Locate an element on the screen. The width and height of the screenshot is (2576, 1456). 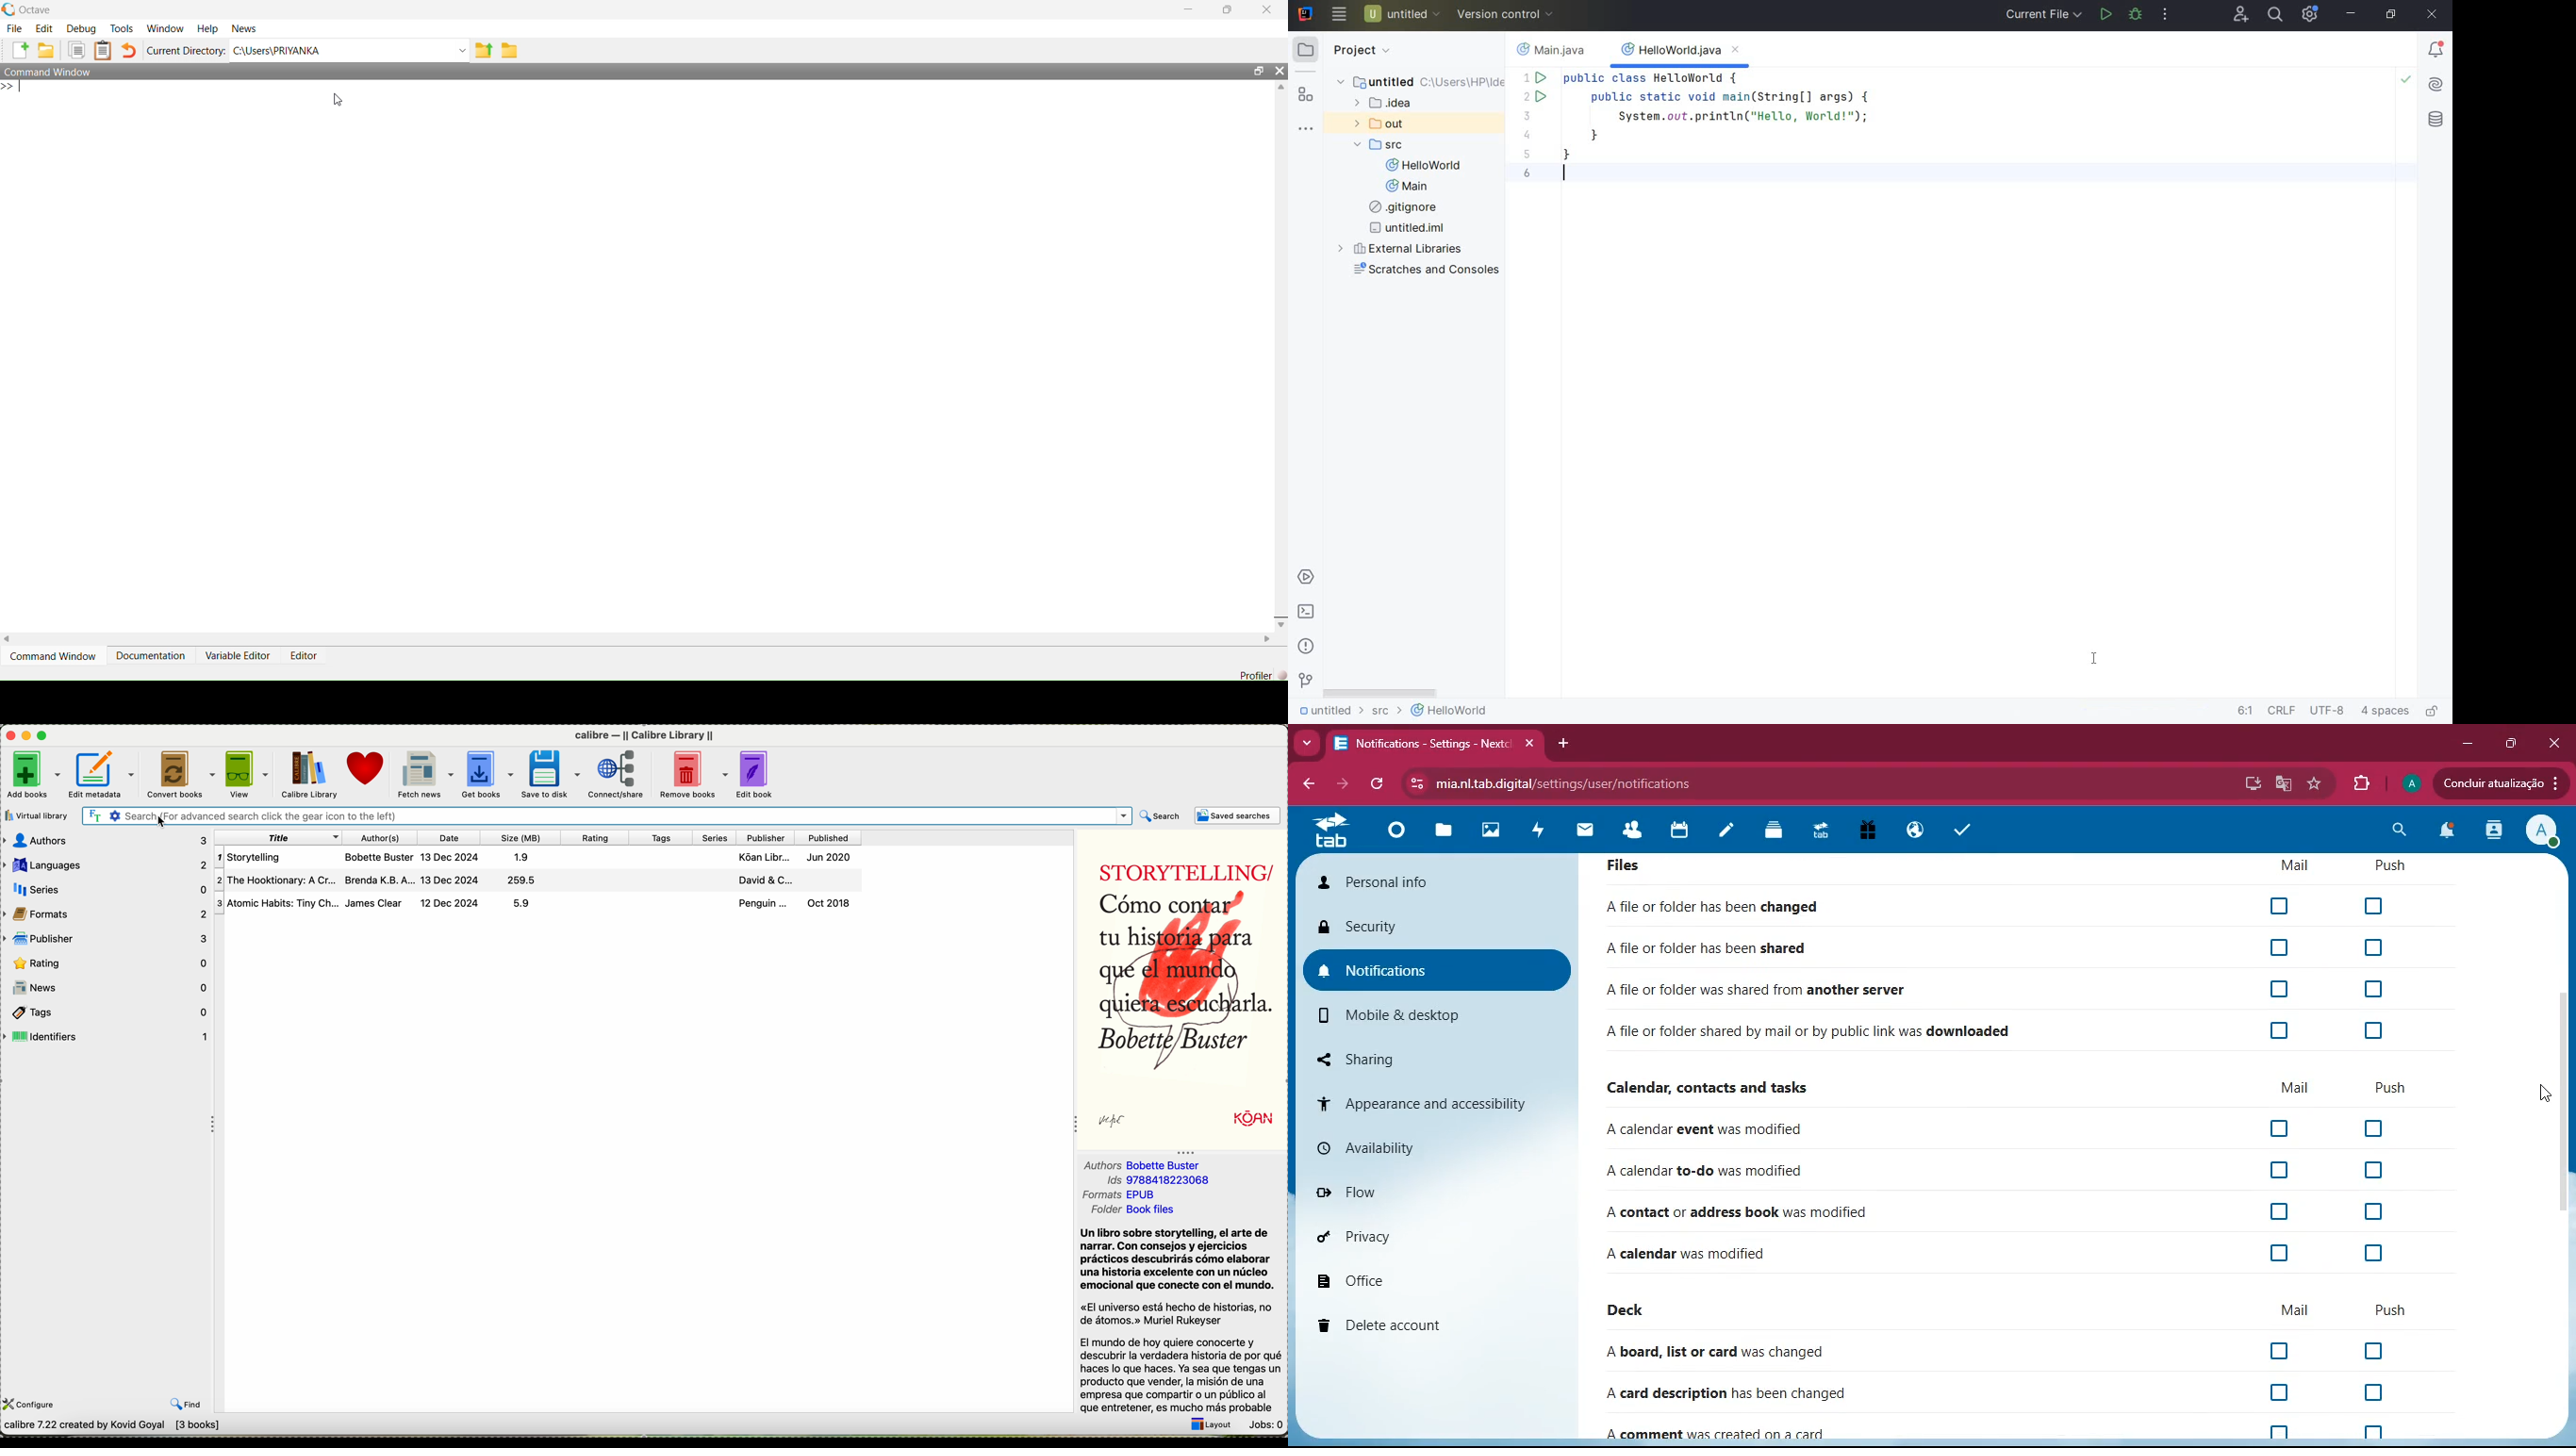
minimize is located at coordinates (2469, 743).